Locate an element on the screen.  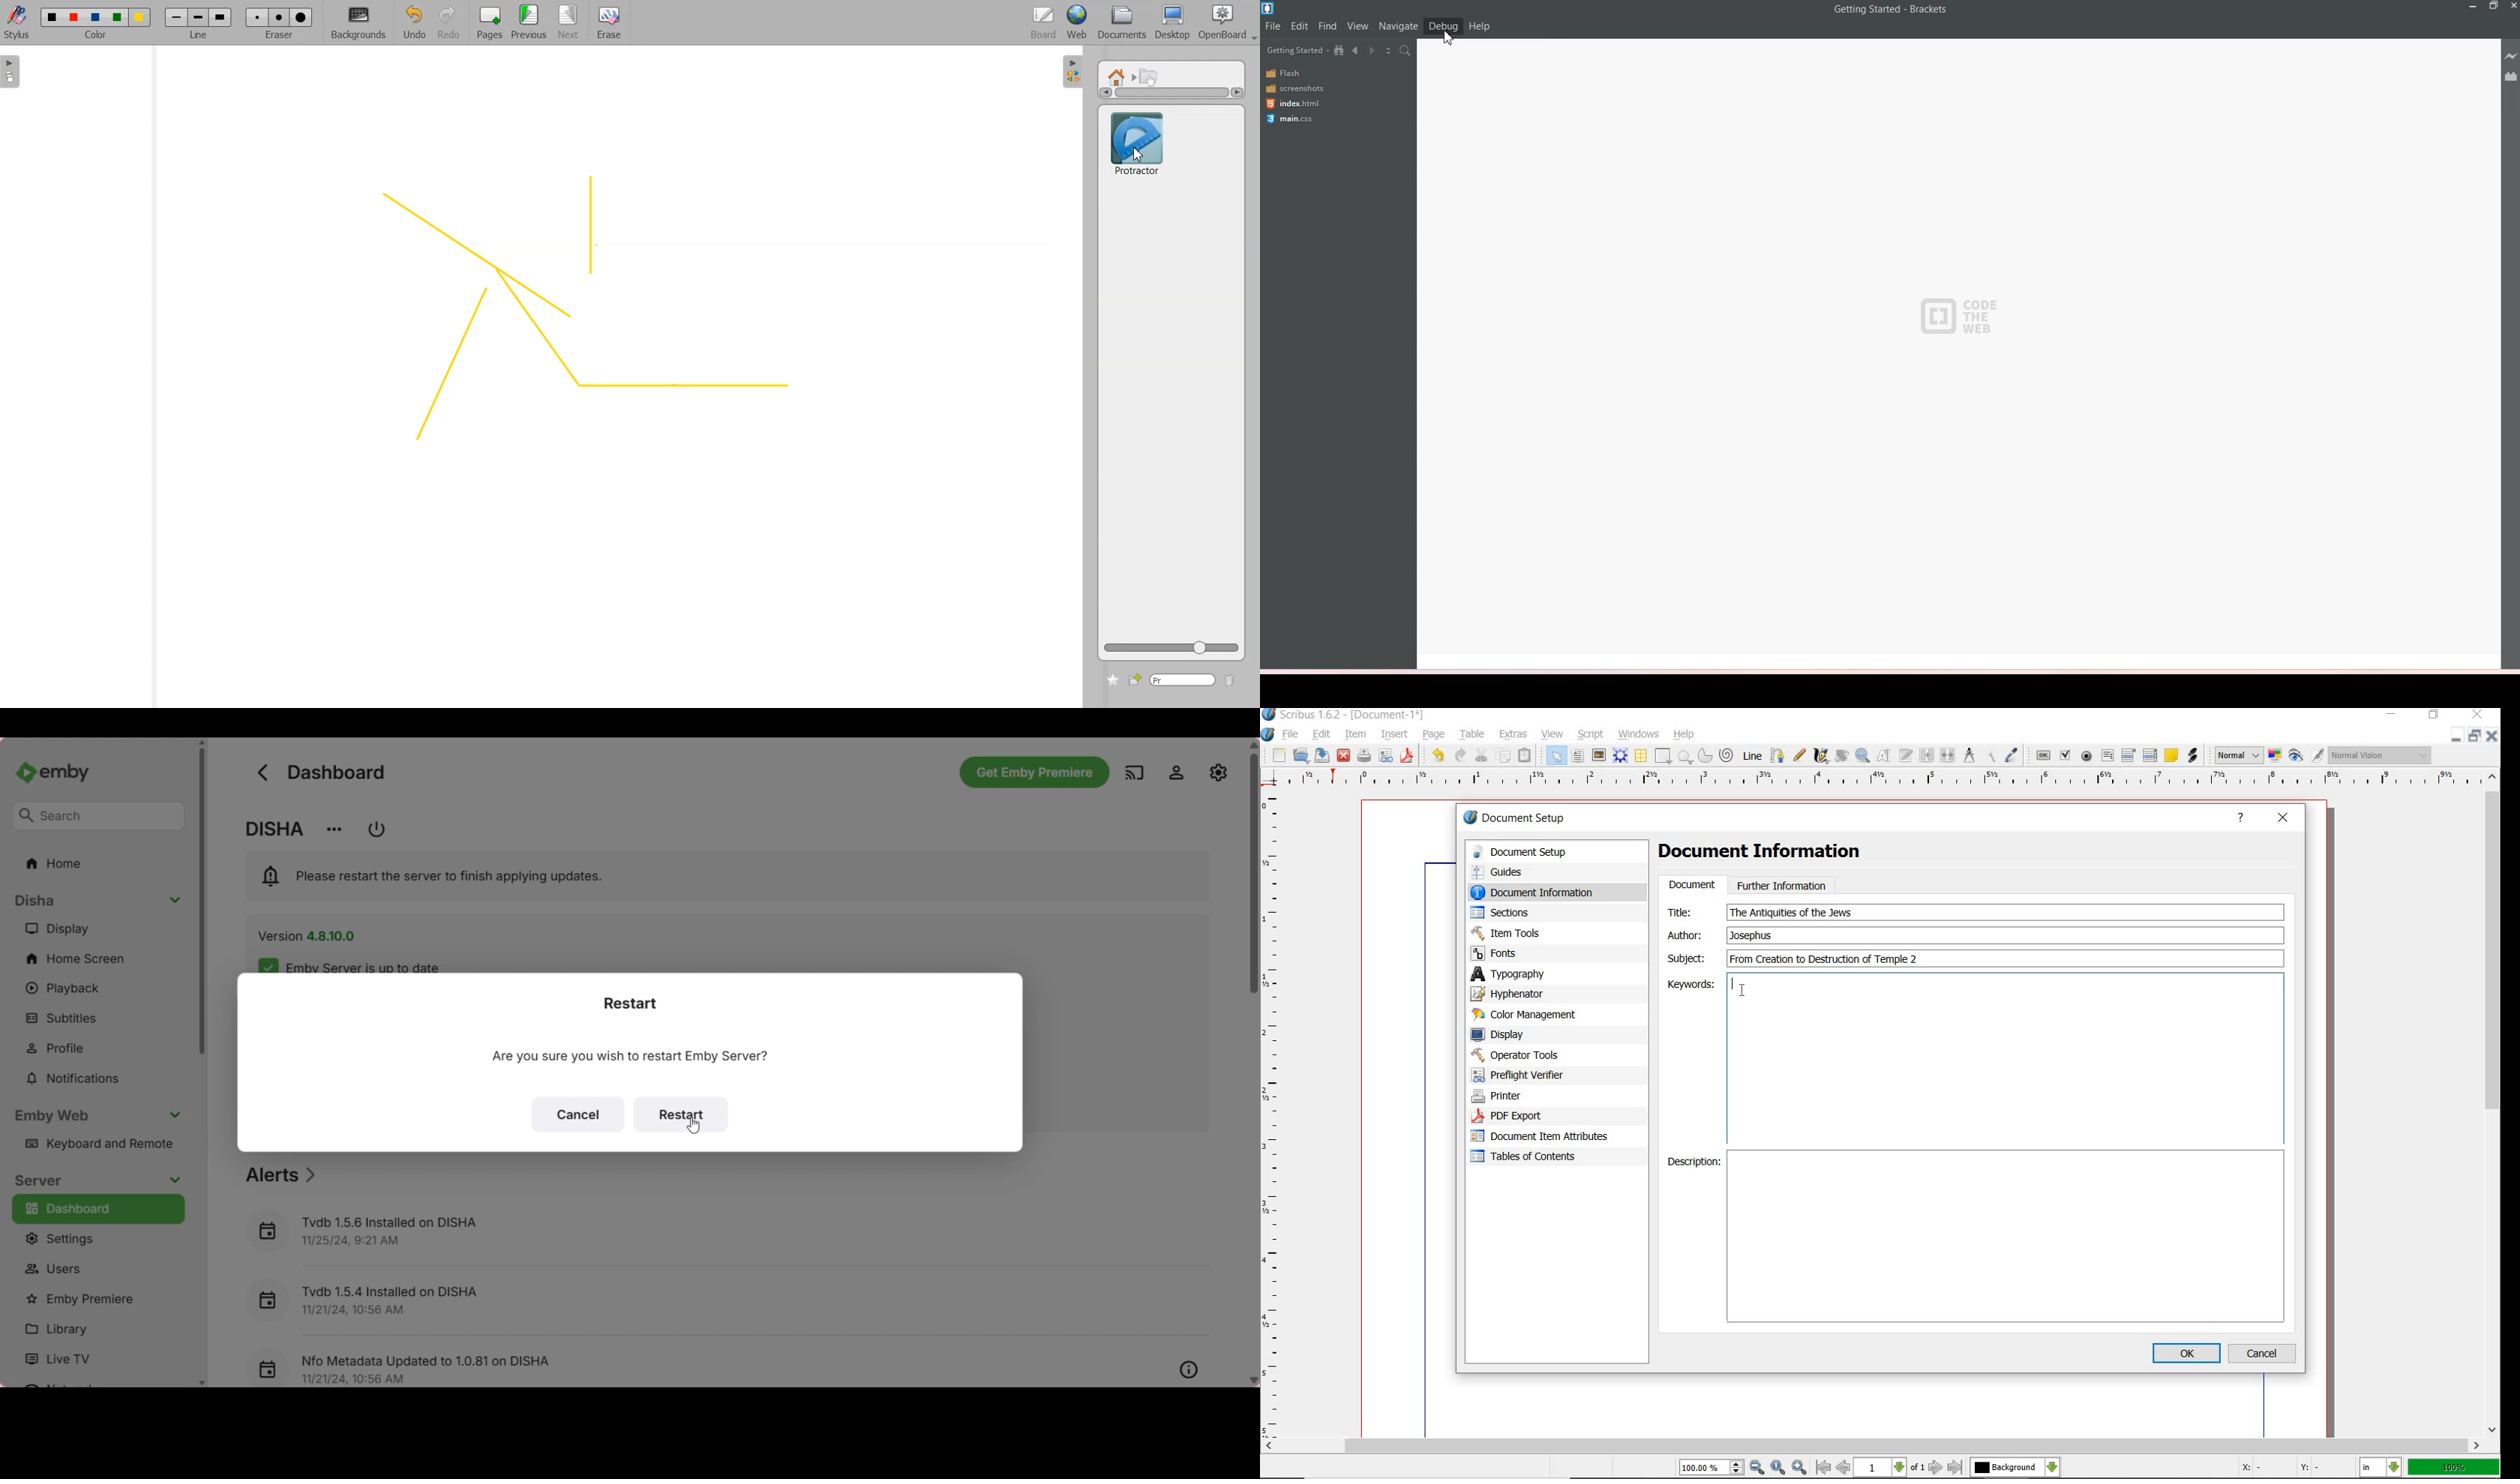
Keywords is located at coordinates (2005, 1058).